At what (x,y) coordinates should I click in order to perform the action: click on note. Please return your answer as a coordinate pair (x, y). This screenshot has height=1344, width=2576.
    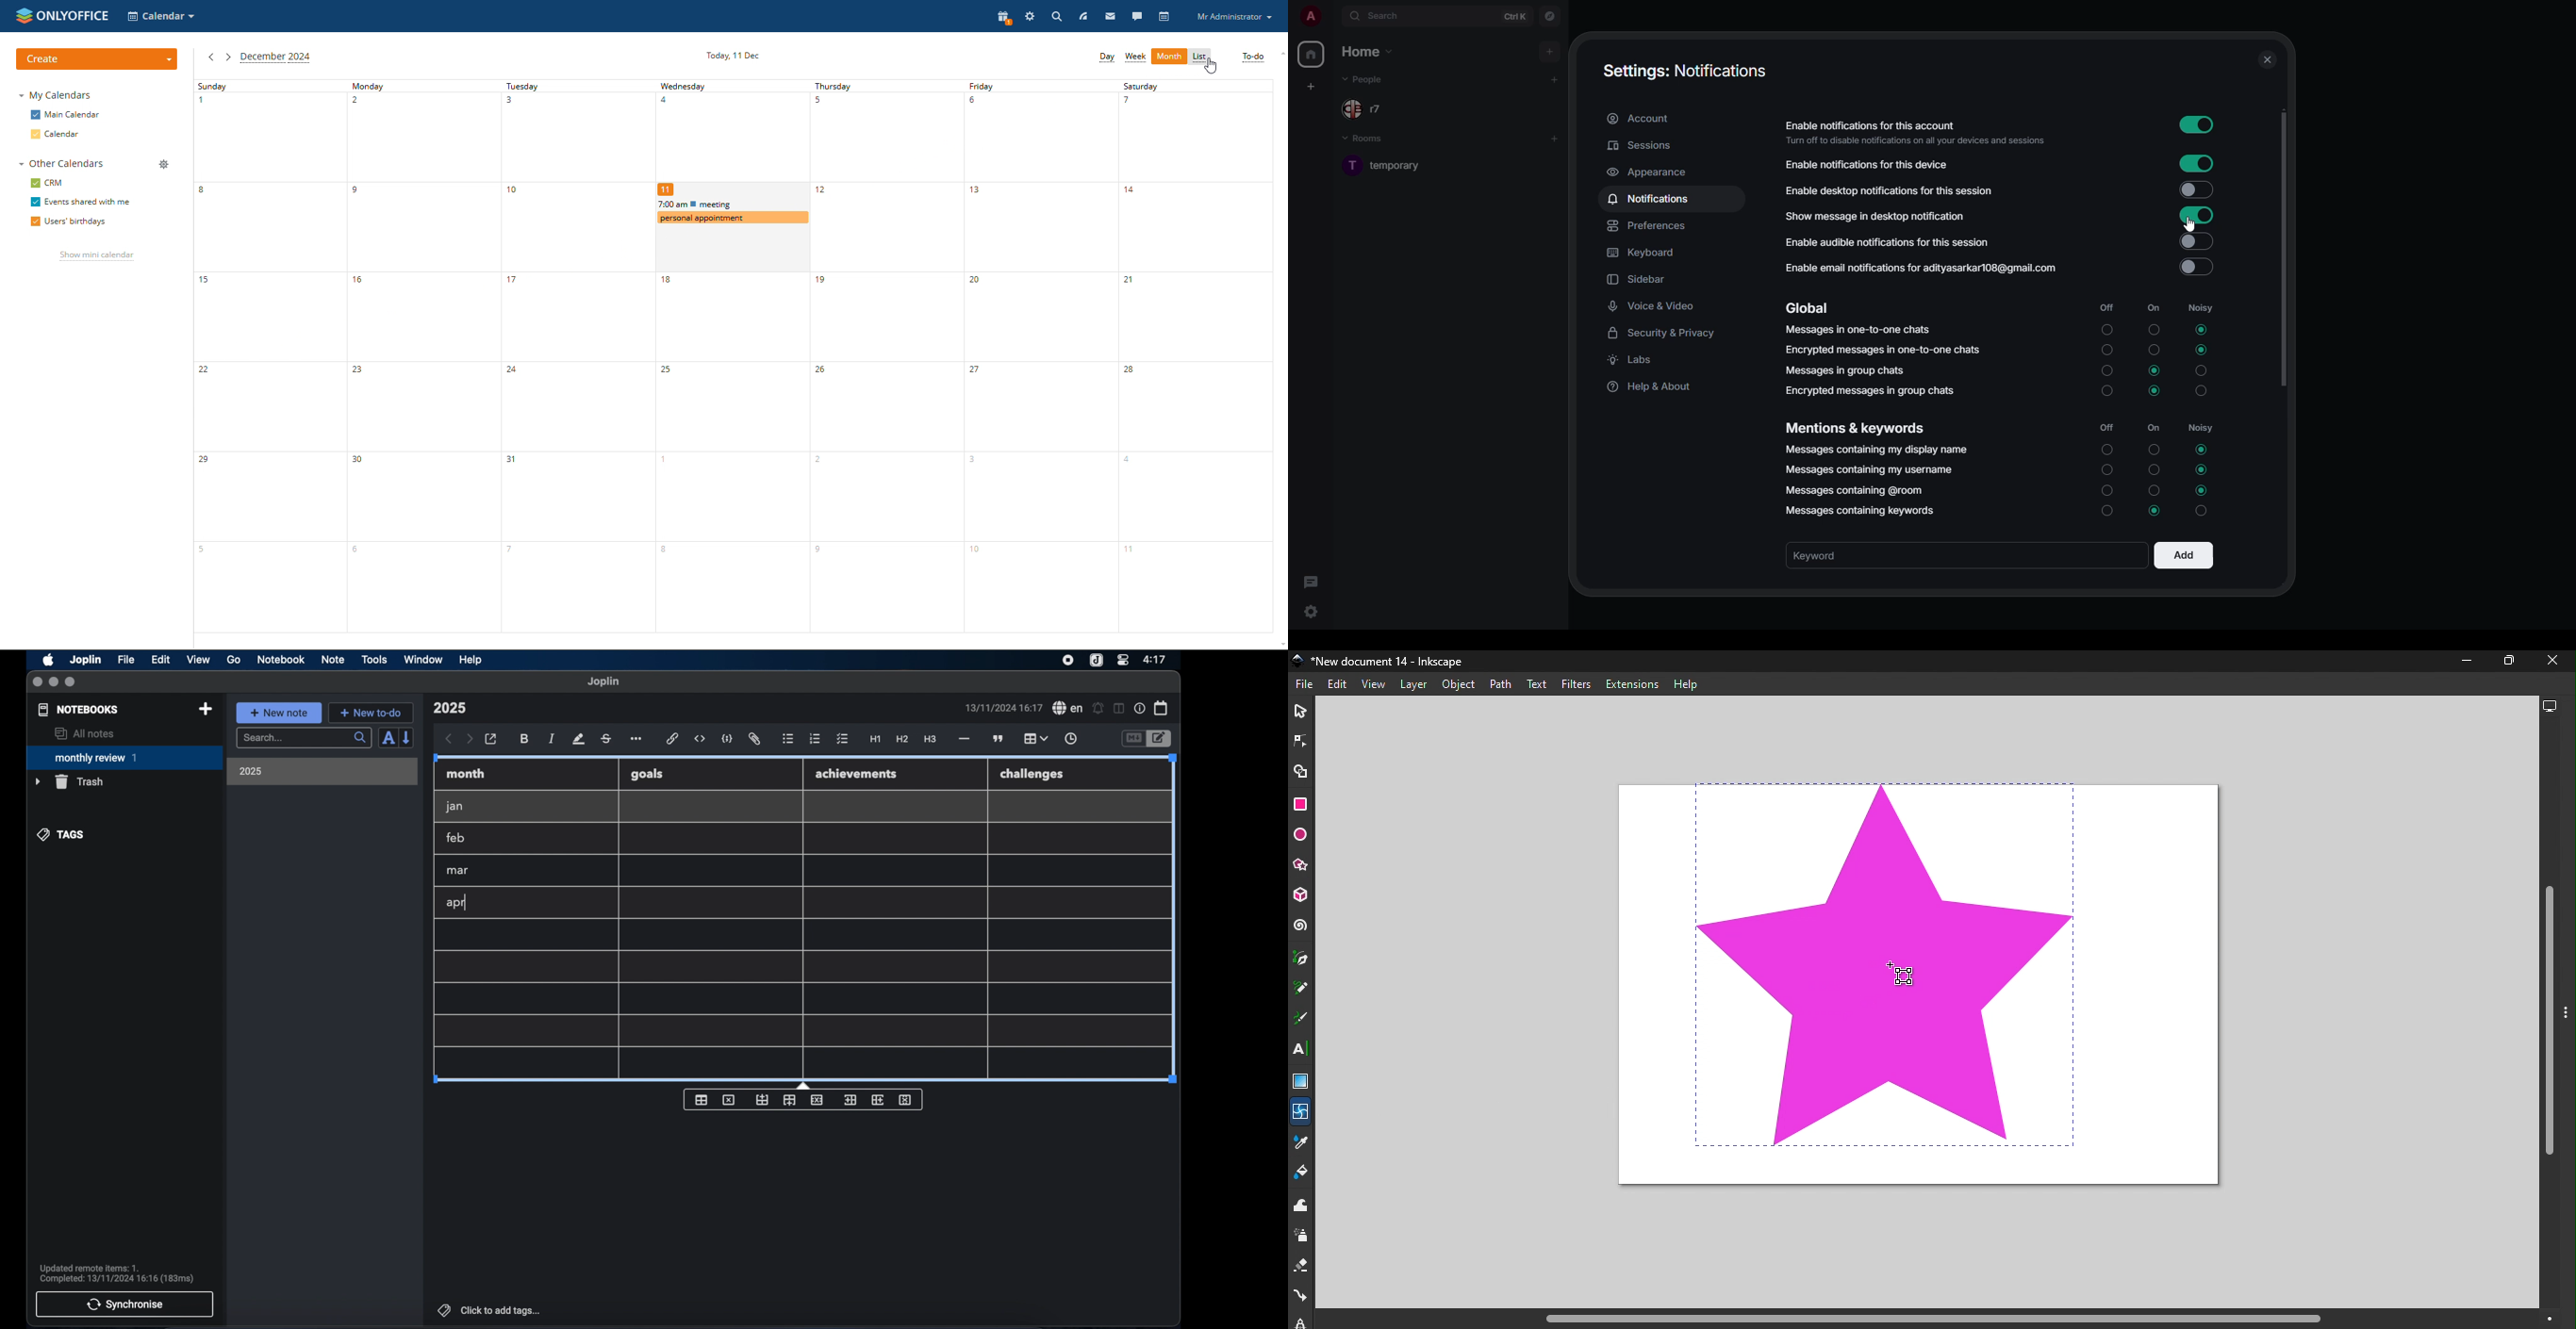
    Looking at the image, I should click on (333, 659).